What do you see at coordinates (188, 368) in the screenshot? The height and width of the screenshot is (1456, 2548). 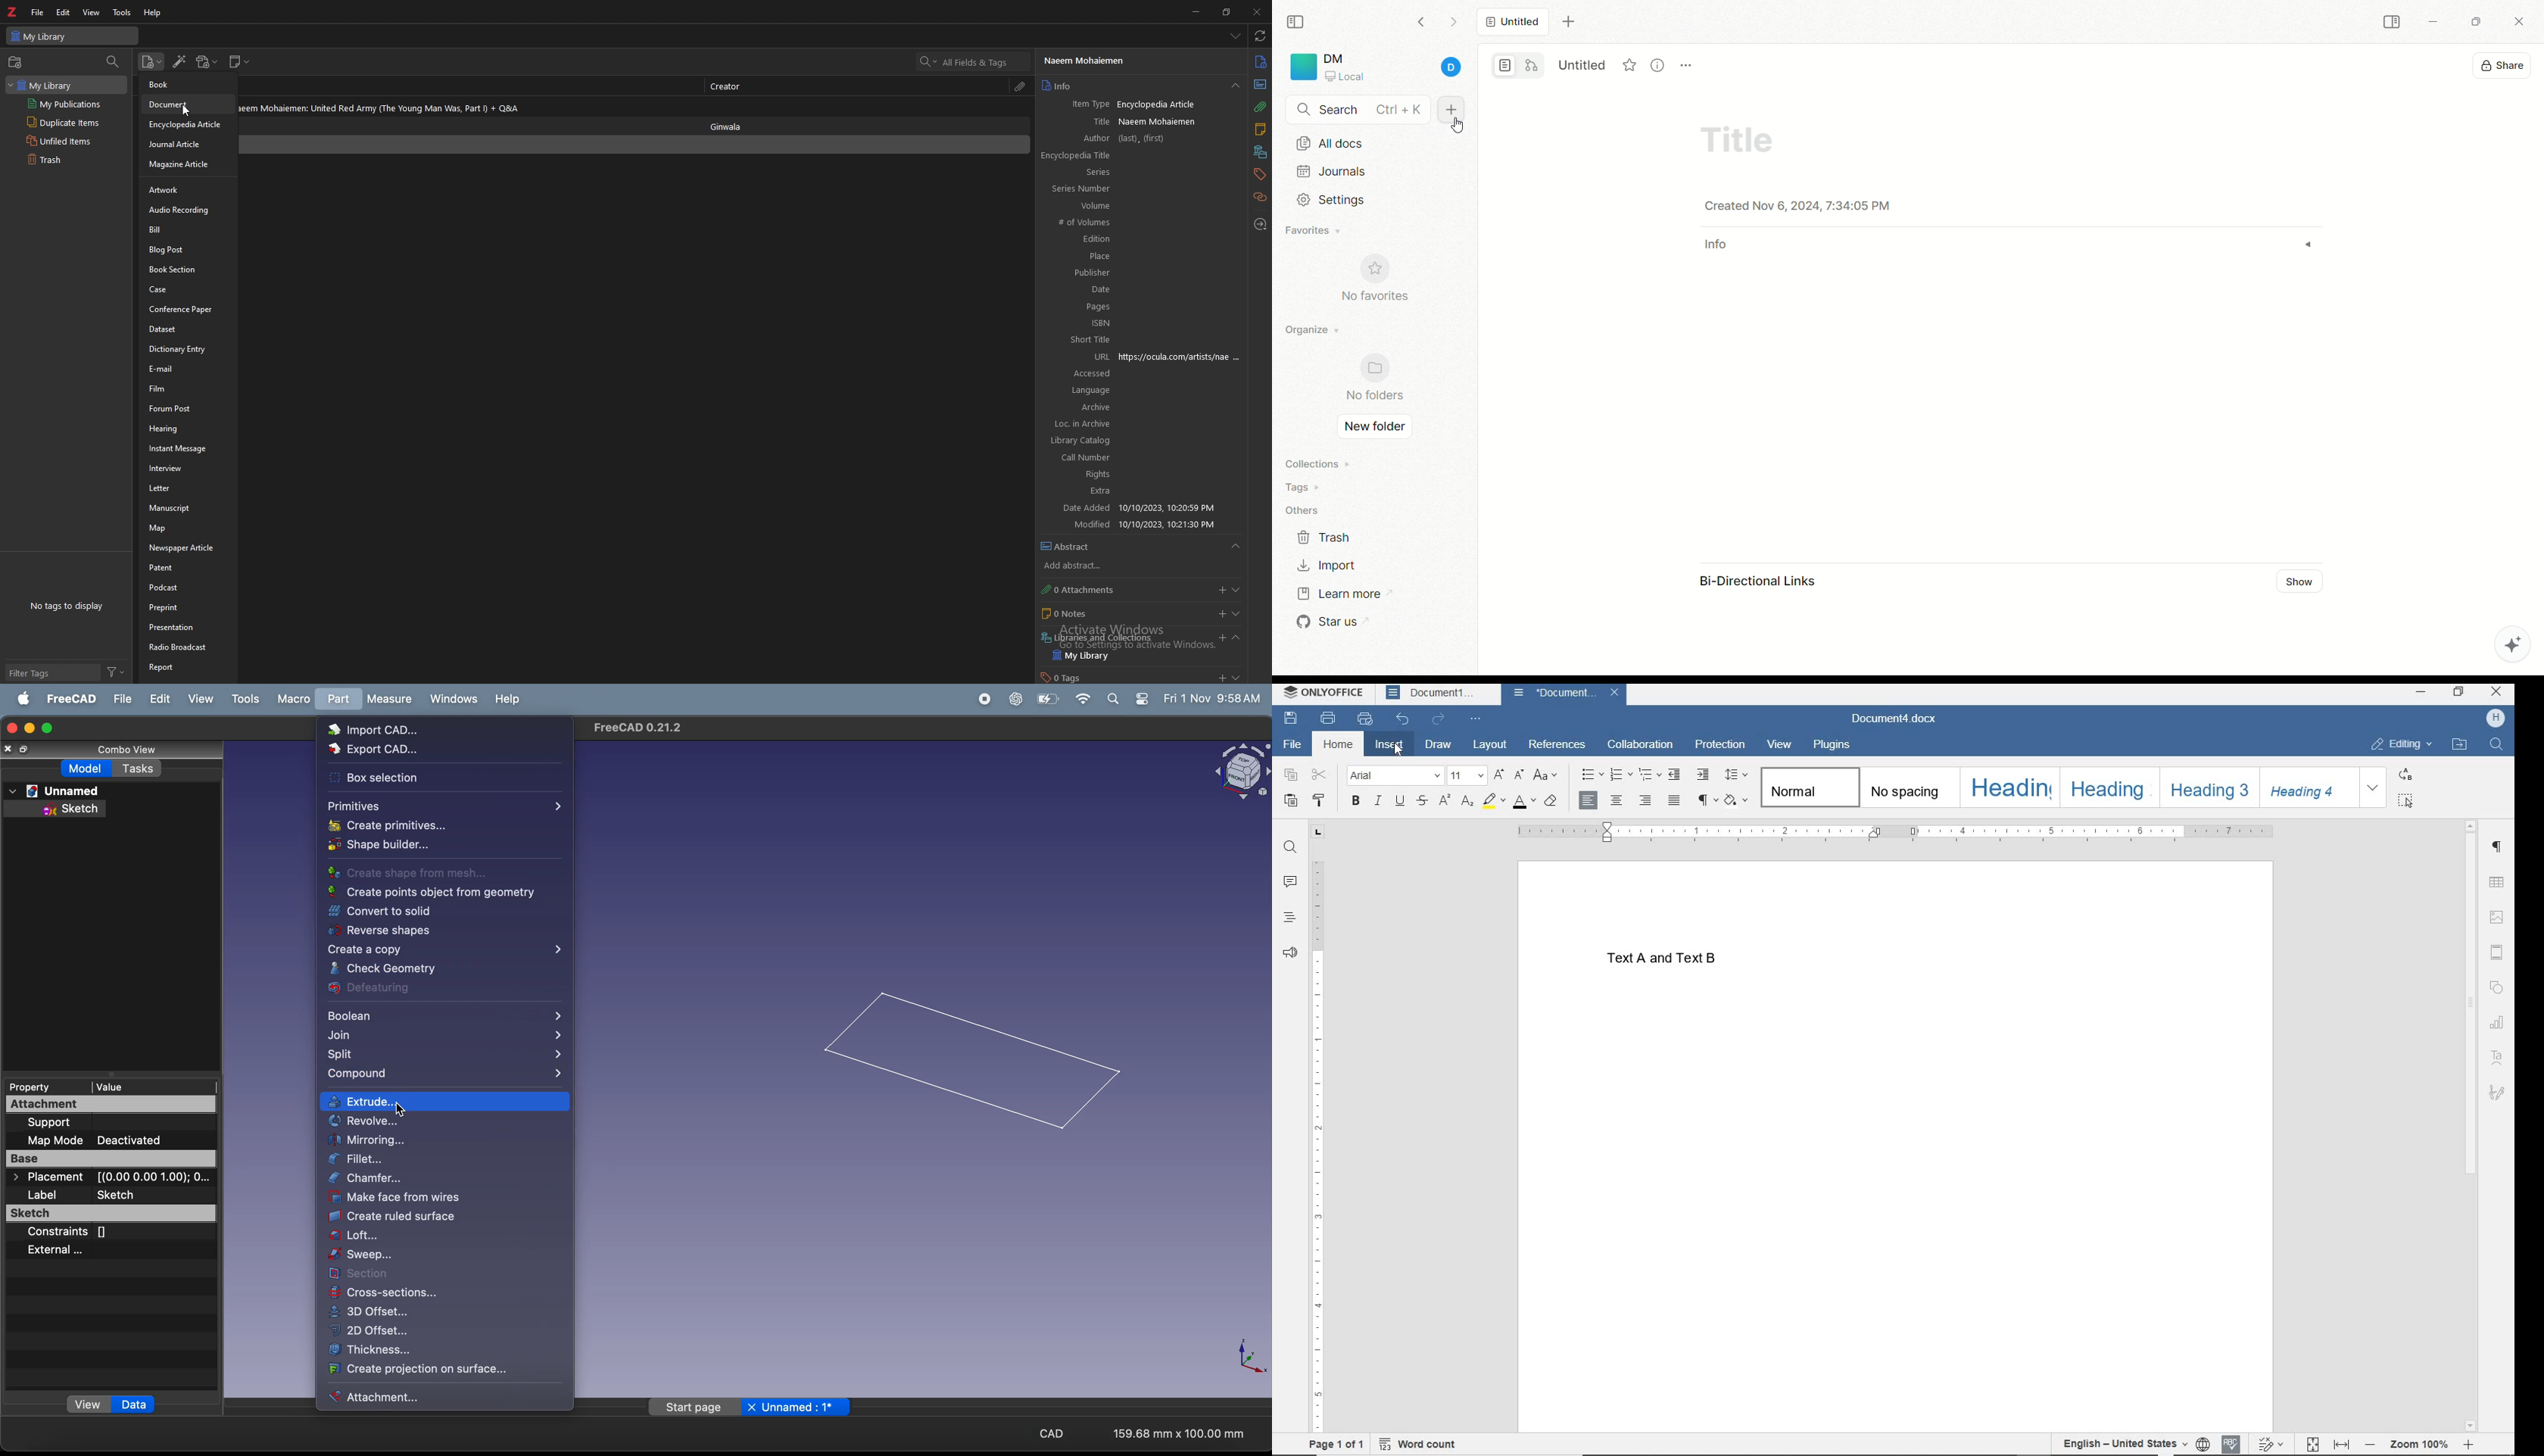 I see `e mail` at bounding box center [188, 368].